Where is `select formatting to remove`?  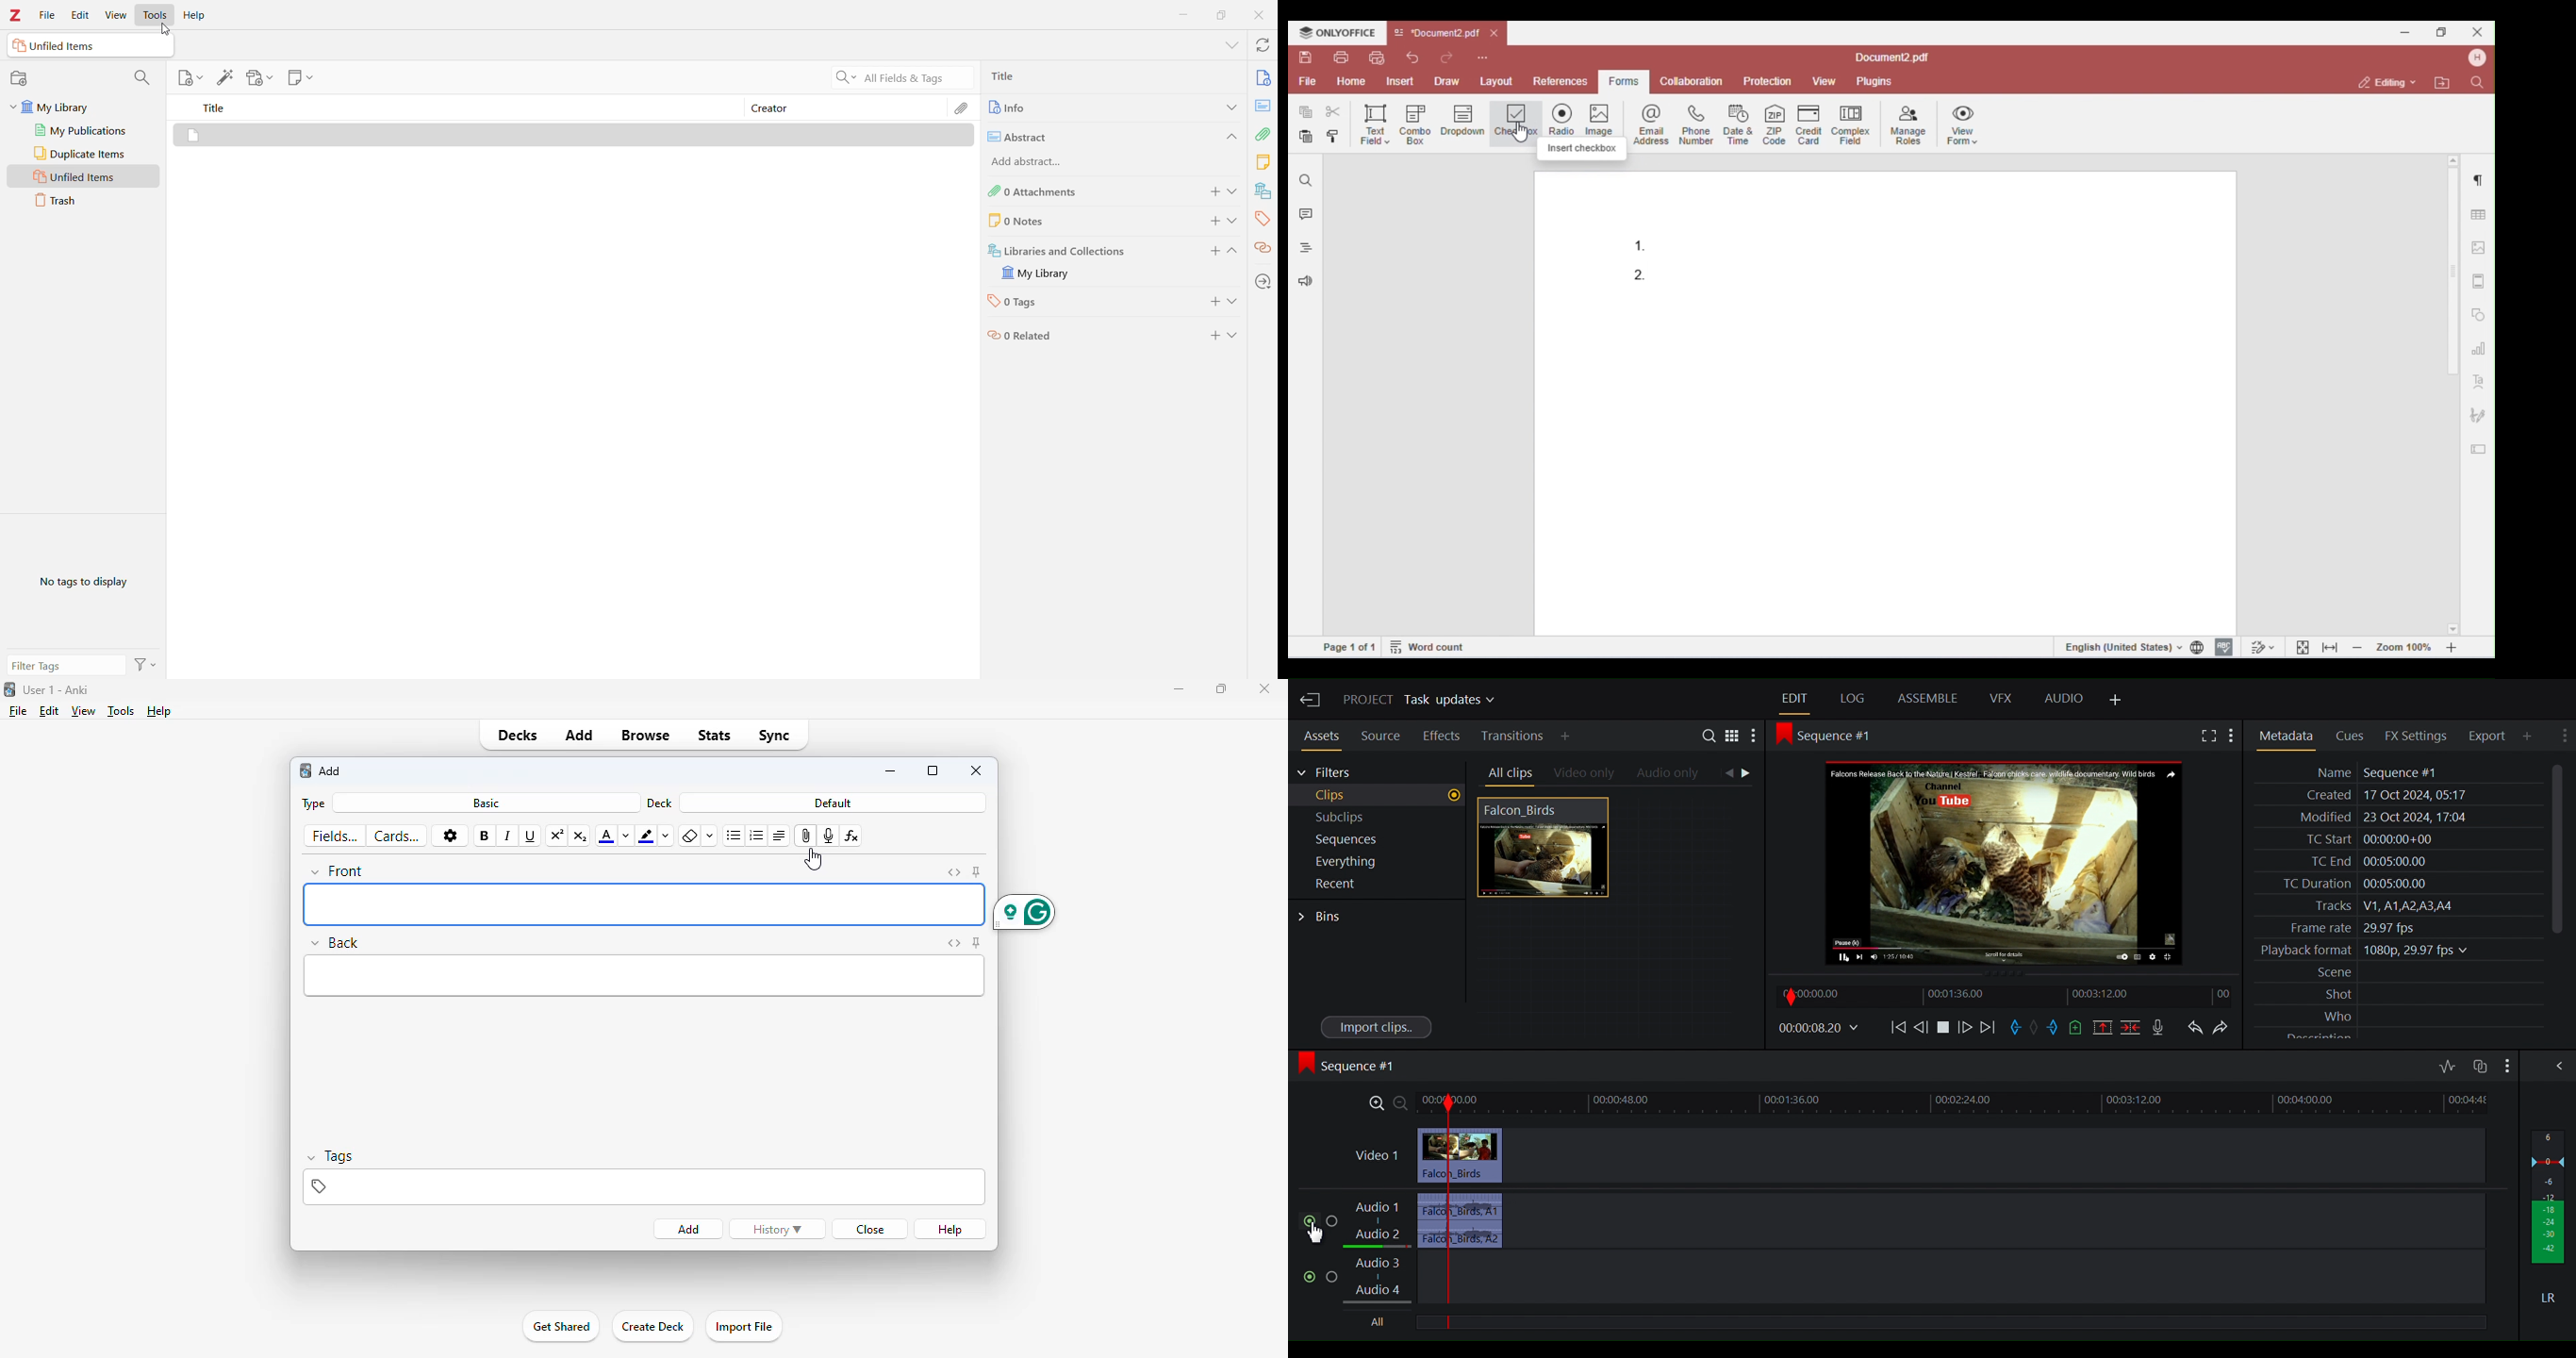 select formatting to remove is located at coordinates (710, 836).